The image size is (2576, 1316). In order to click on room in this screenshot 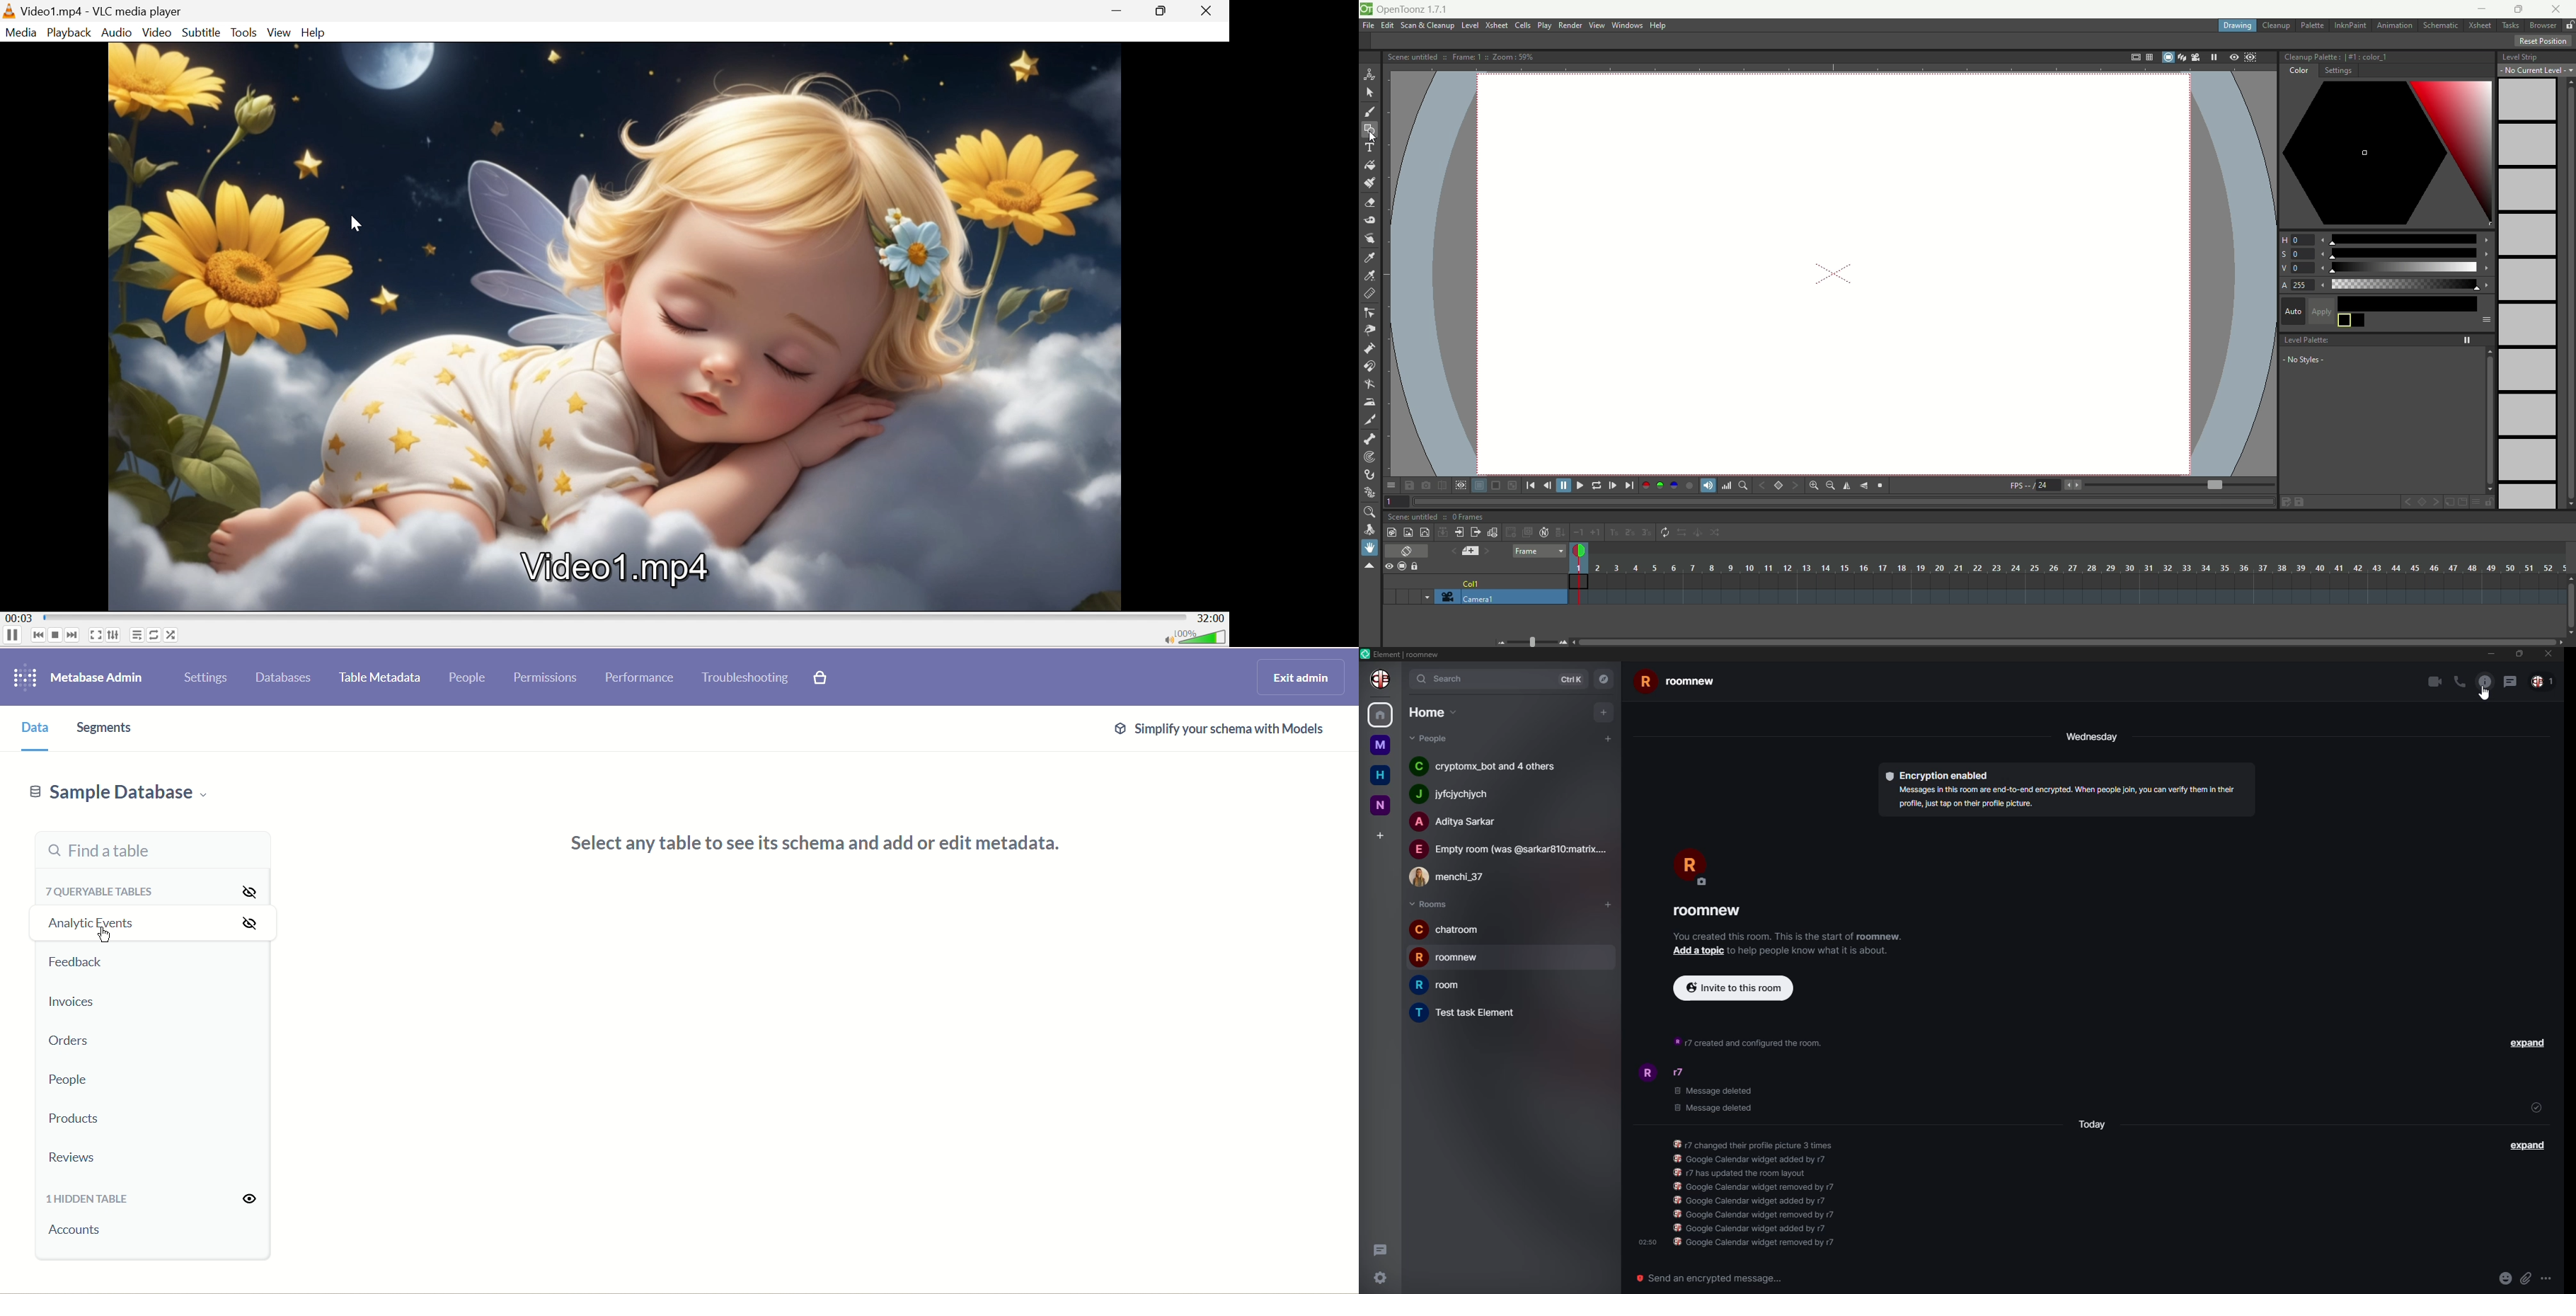, I will do `click(1448, 930)`.